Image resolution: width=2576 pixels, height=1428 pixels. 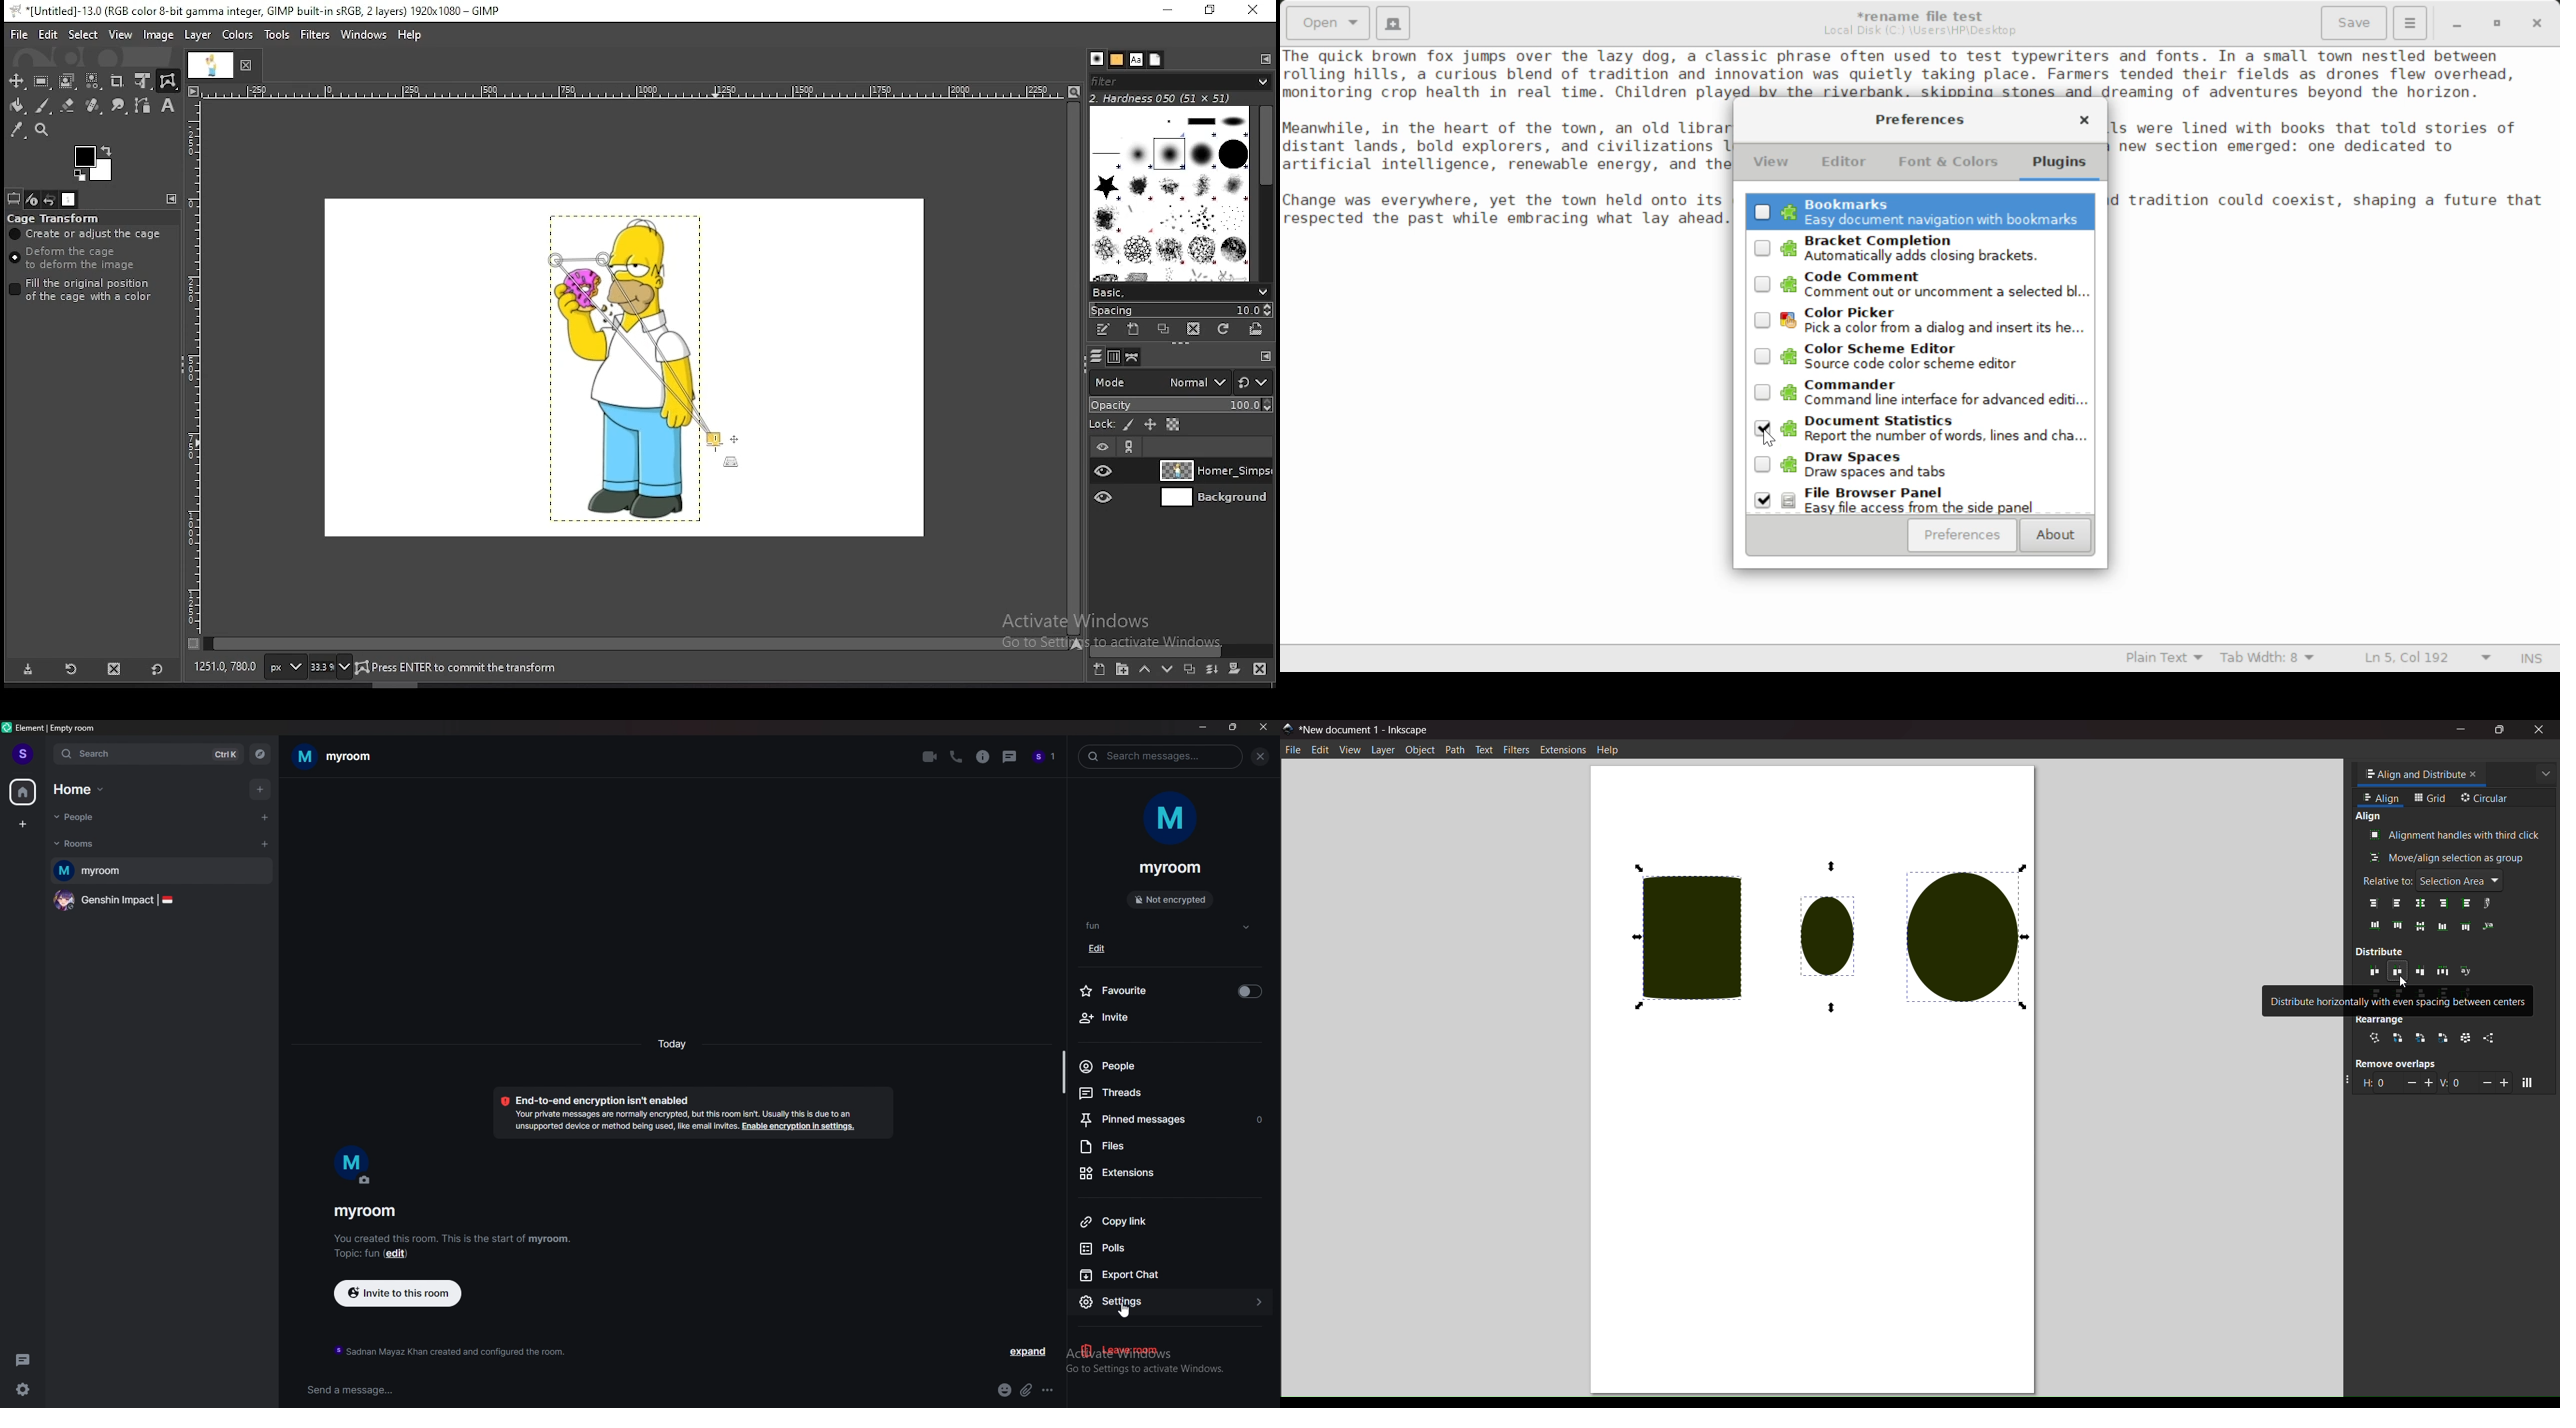 I want to click on element | empty room, so click(x=57, y=727).